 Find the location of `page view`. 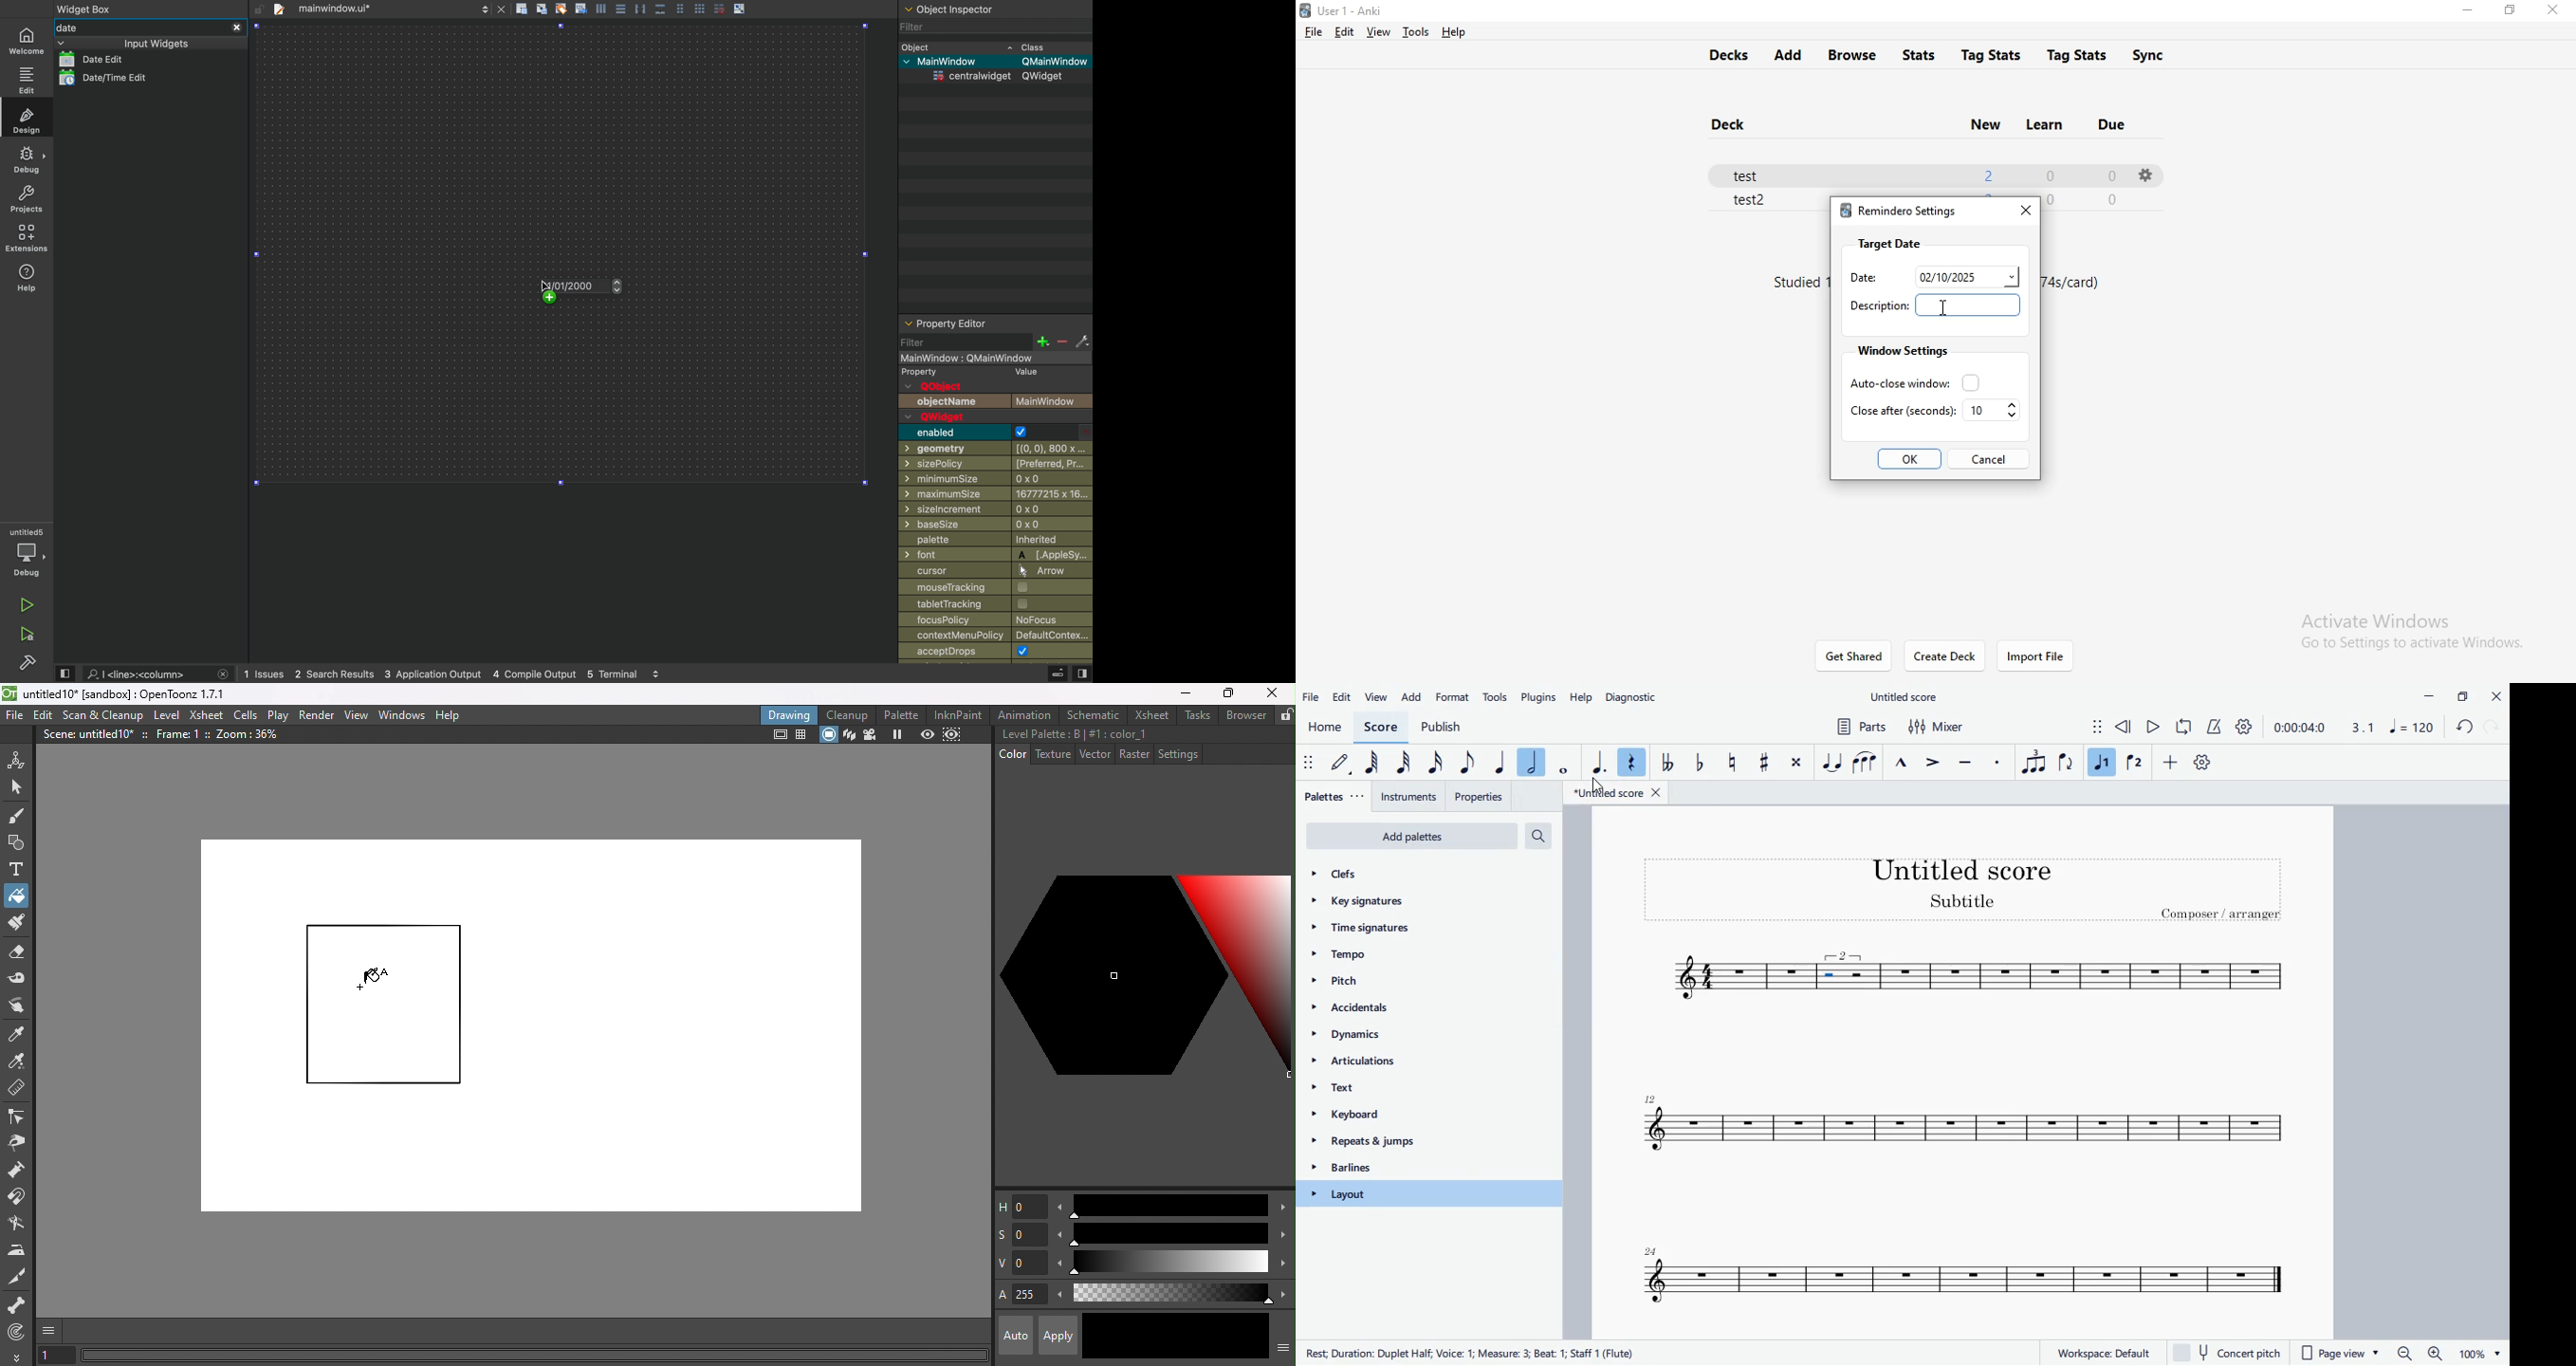

page view is located at coordinates (2343, 1354).